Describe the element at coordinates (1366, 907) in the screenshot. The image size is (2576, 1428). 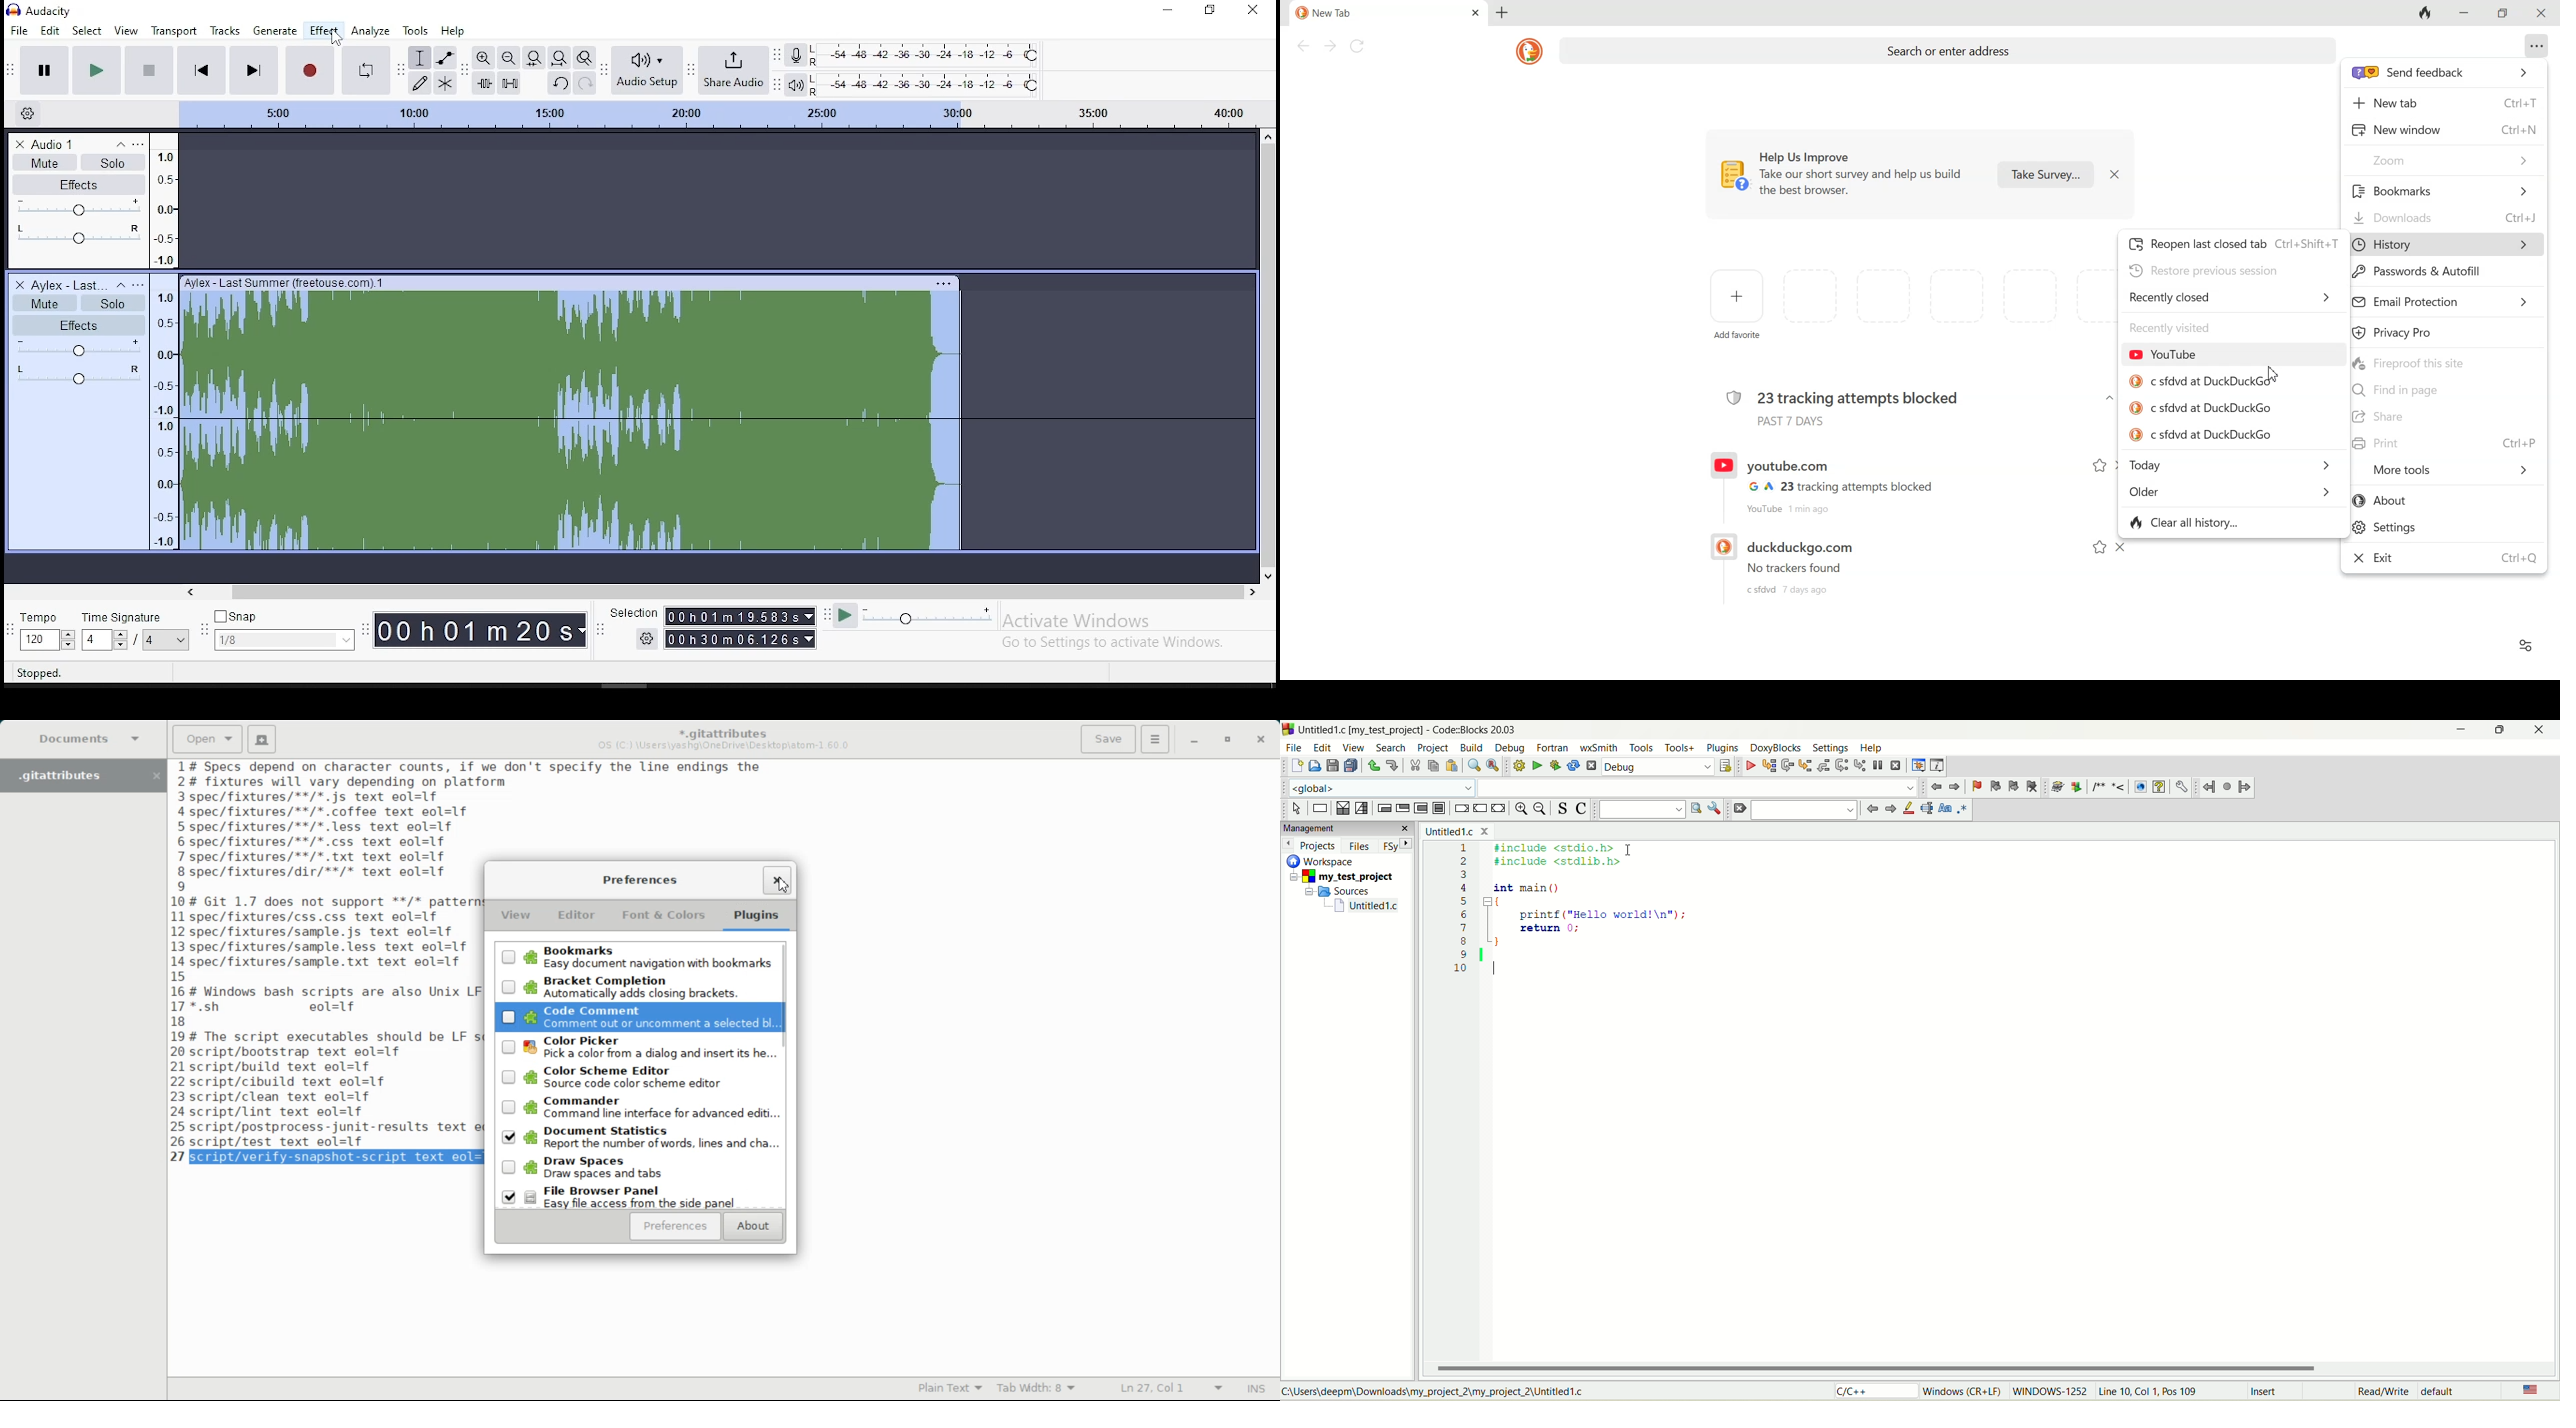
I see `untitled1.c` at that location.